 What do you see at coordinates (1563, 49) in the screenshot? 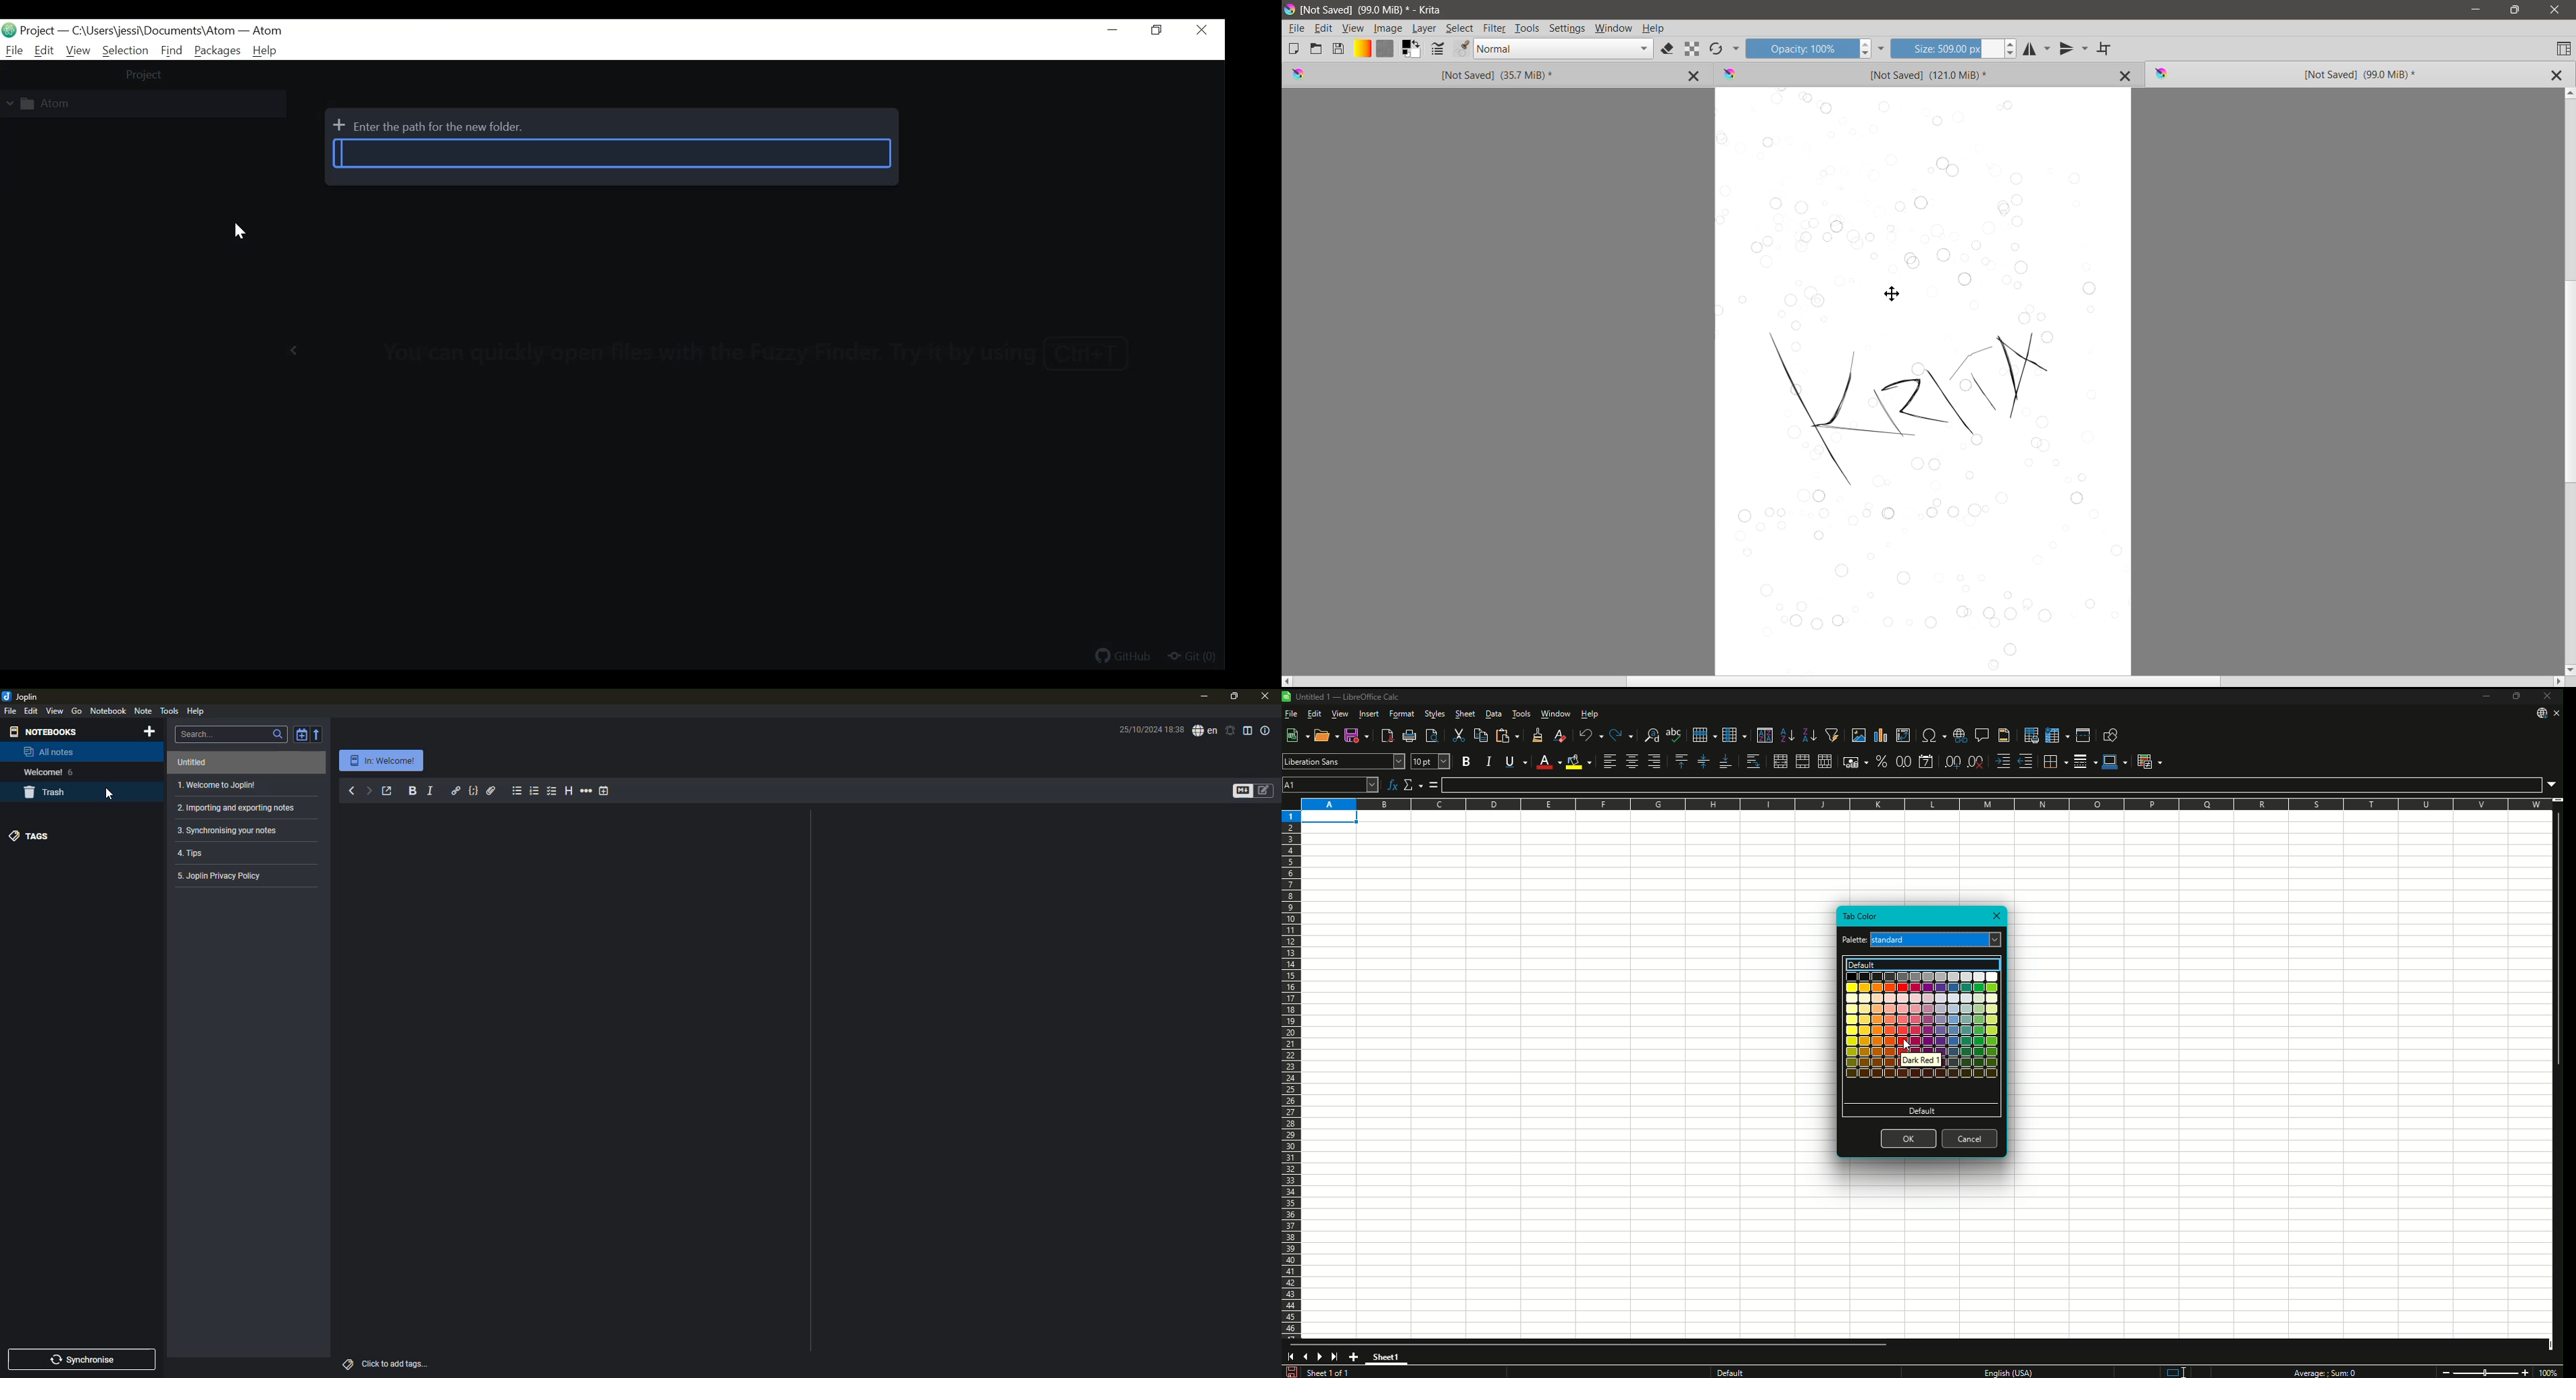
I see `Blending mode` at bounding box center [1563, 49].